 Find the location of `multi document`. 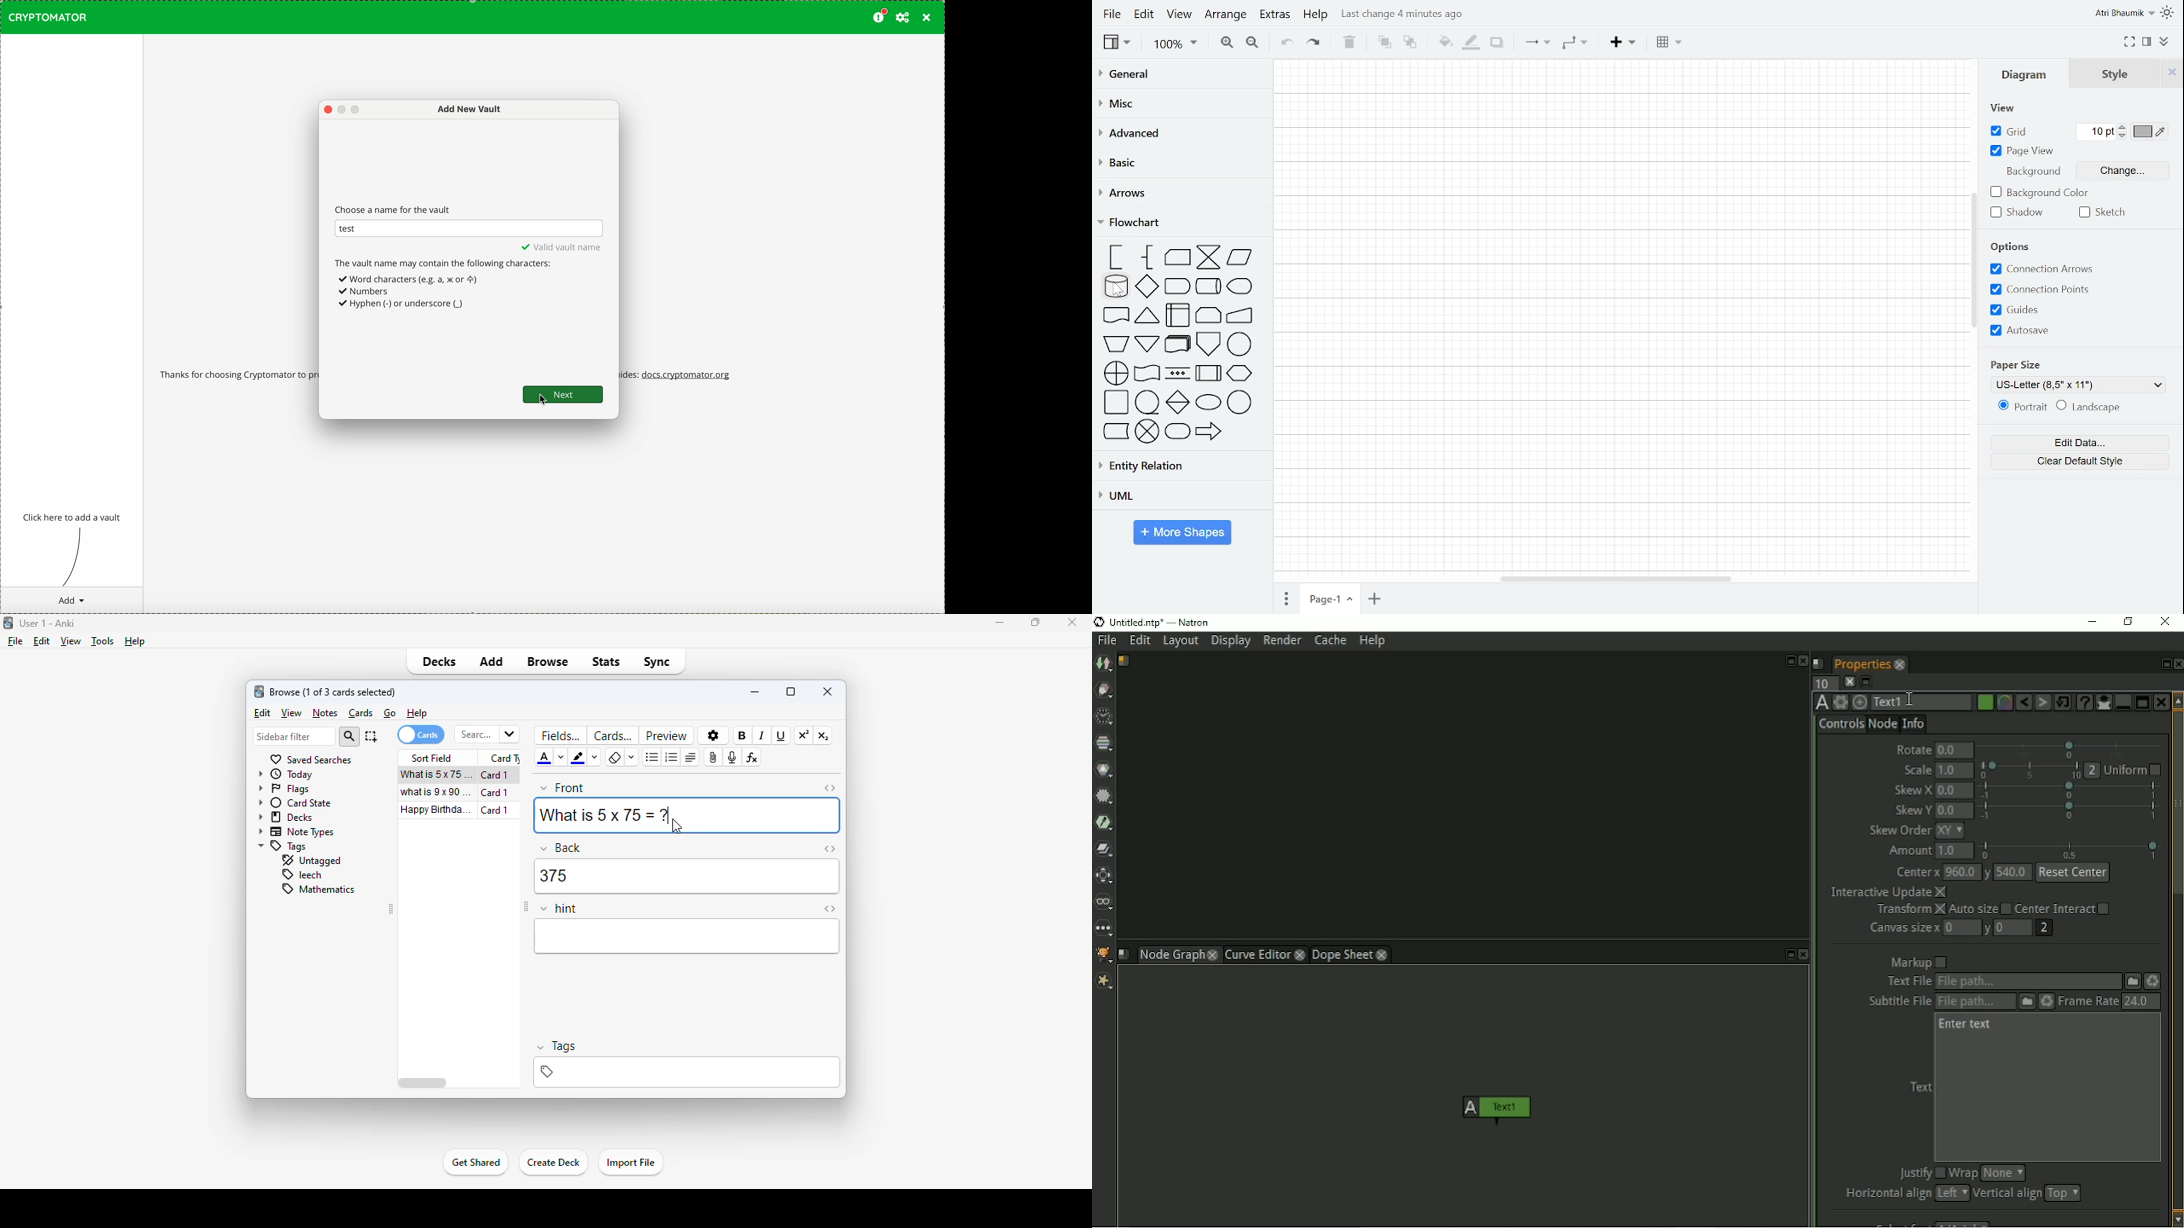

multi document is located at coordinates (1176, 345).